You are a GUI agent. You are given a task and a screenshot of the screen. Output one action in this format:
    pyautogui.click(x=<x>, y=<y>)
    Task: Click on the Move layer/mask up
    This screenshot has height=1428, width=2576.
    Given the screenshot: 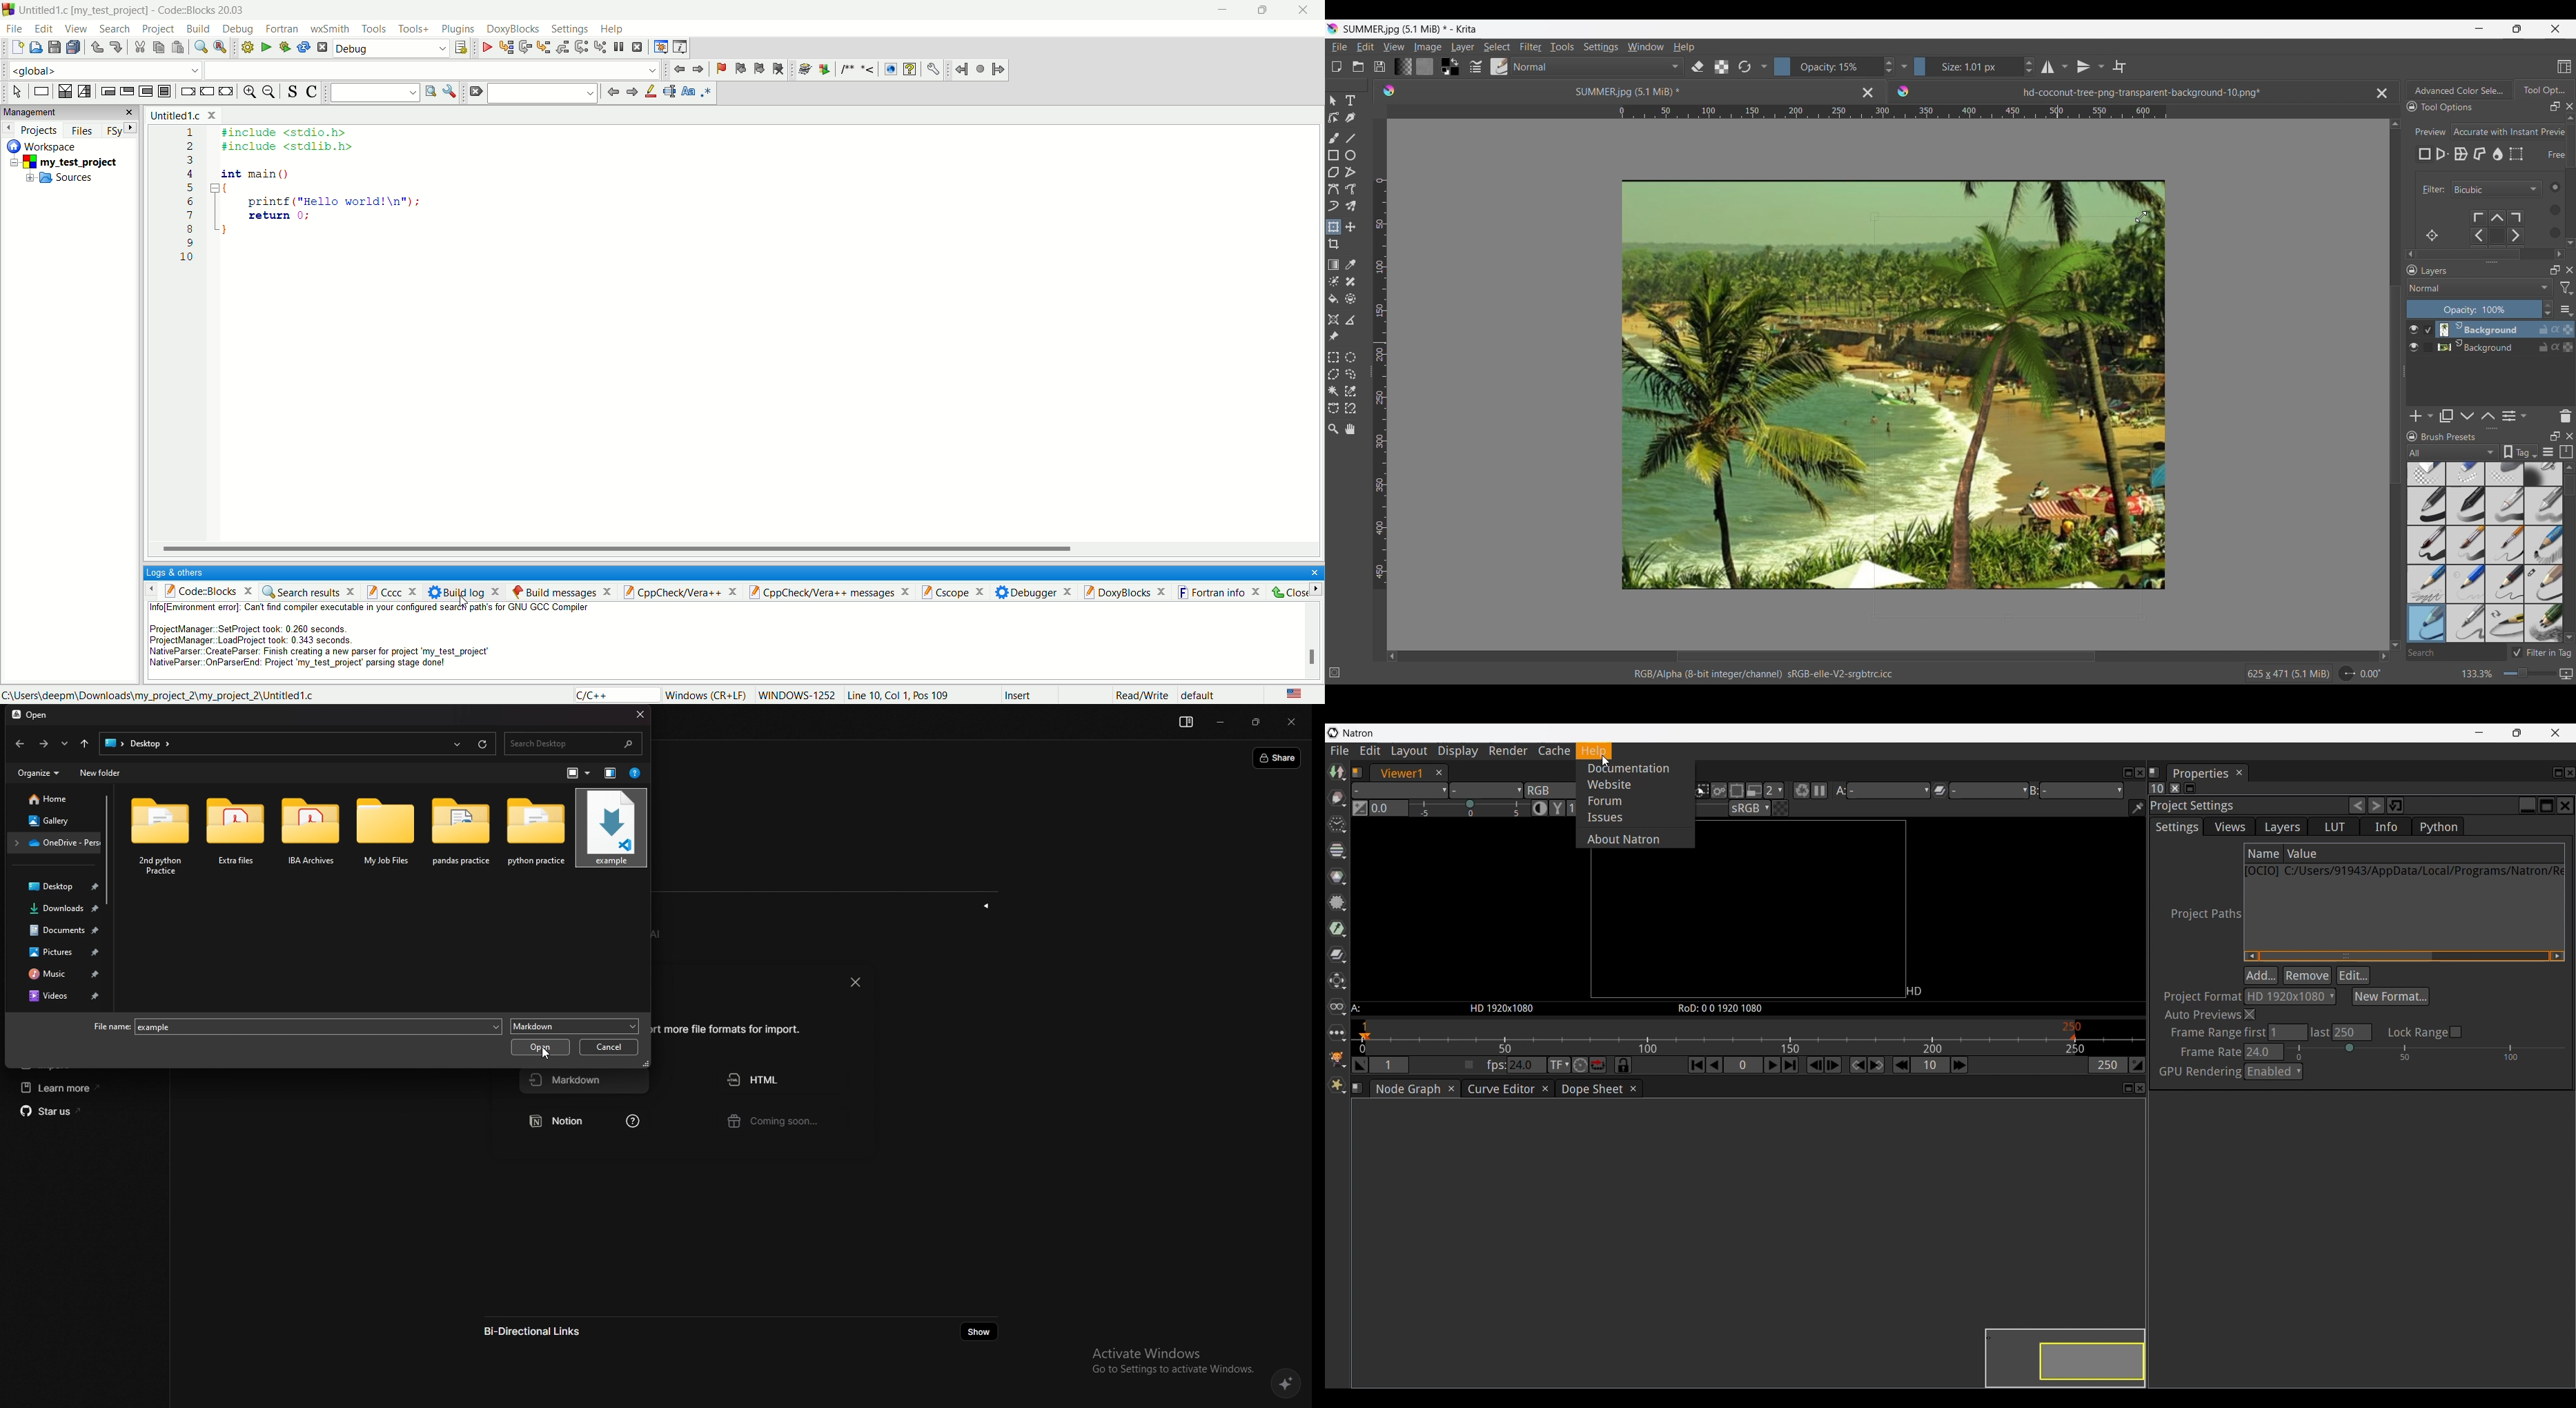 What is the action you would take?
    pyautogui.click(x=2488, y=416)
    